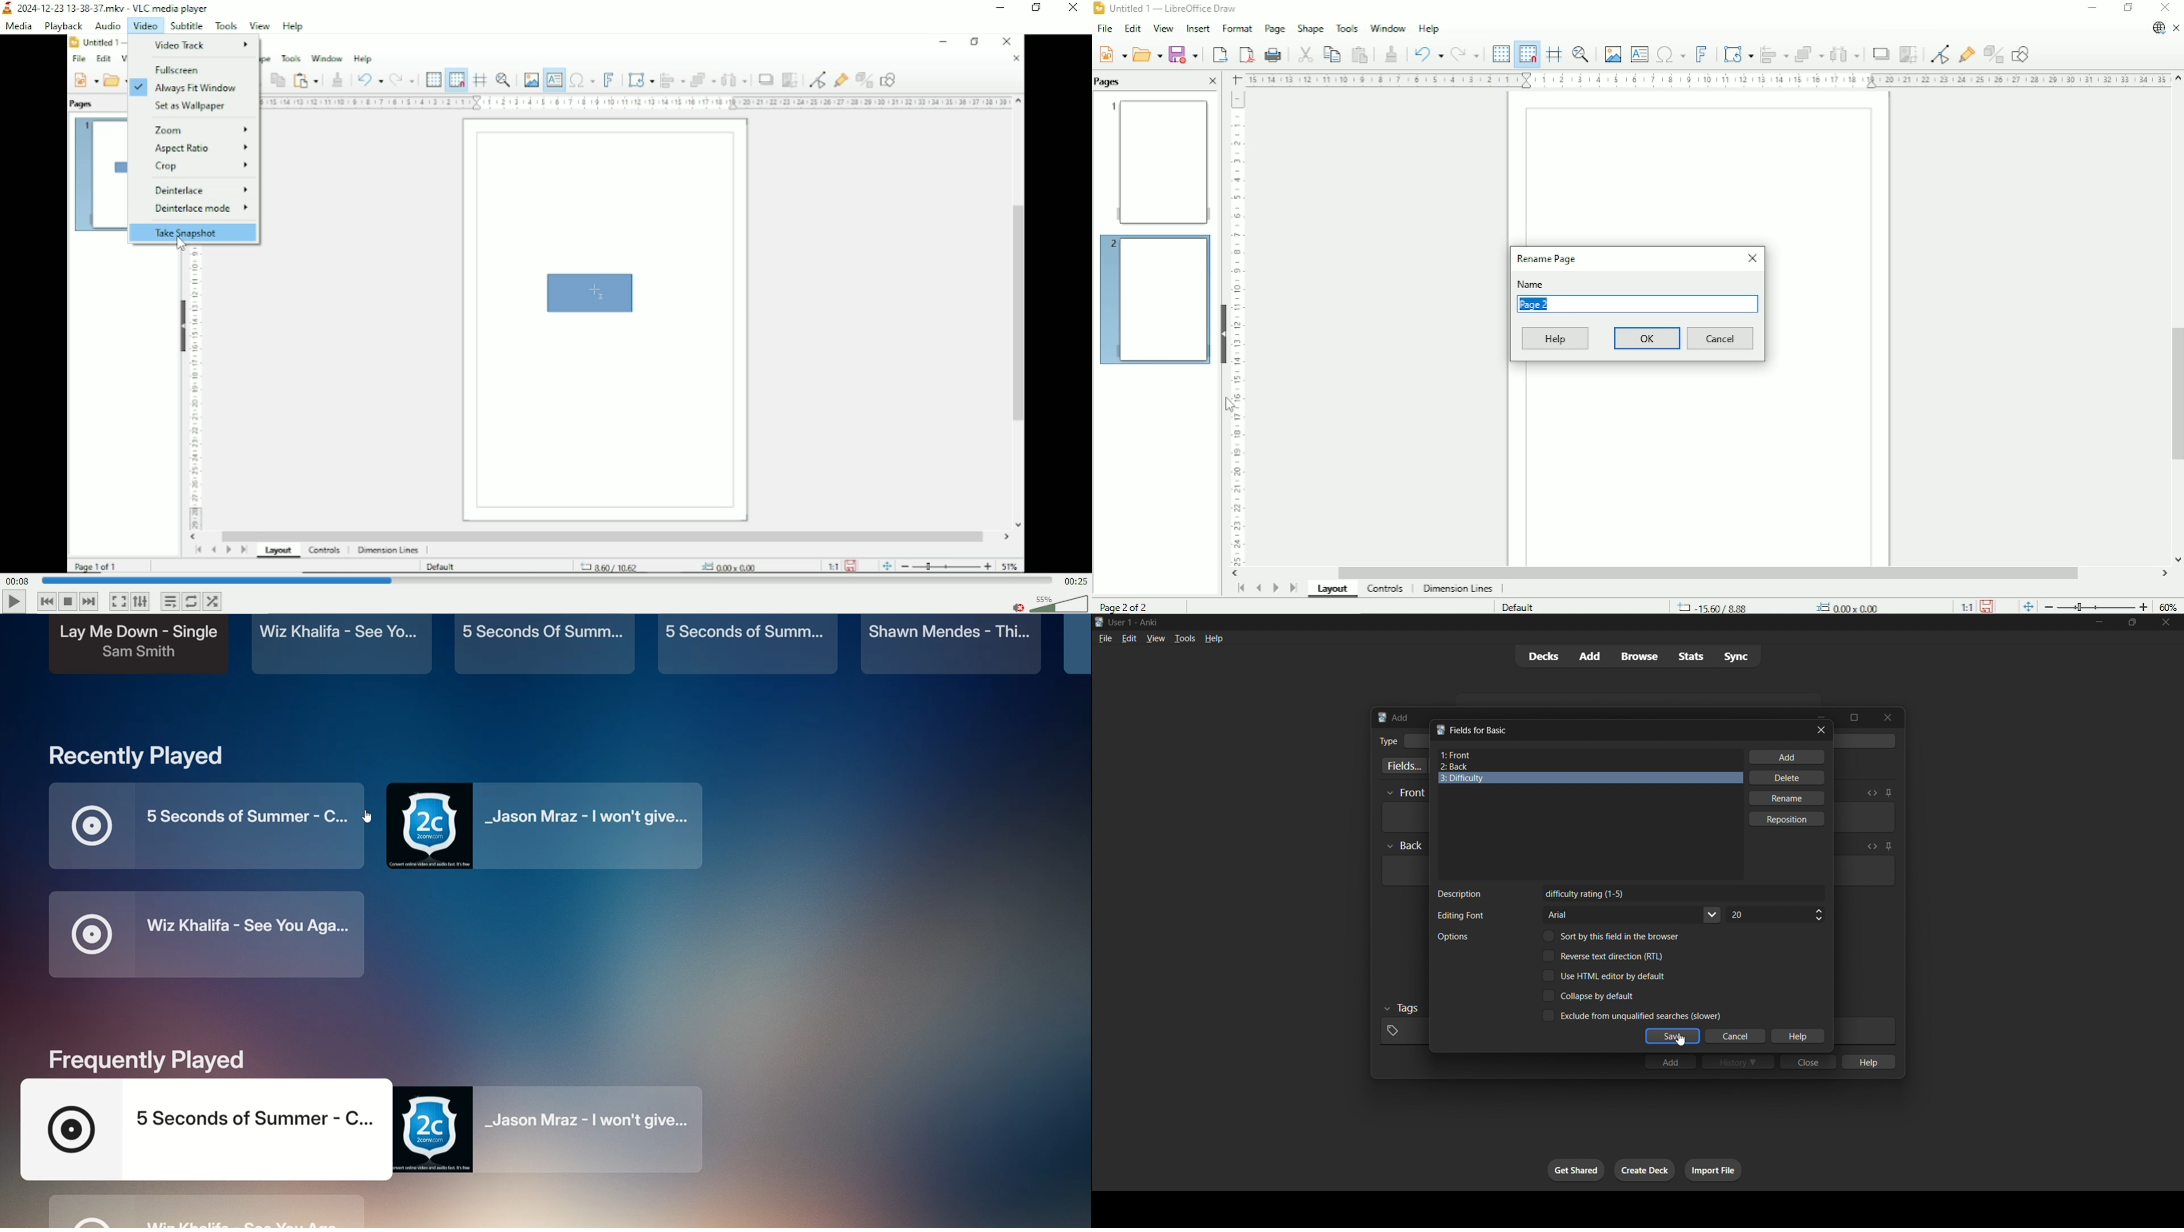 The image size is (2184, 1232). What do you see at coordinates (1673, 1037) in the screenshot?
I see `save` at bounding box center [1673, 1037].